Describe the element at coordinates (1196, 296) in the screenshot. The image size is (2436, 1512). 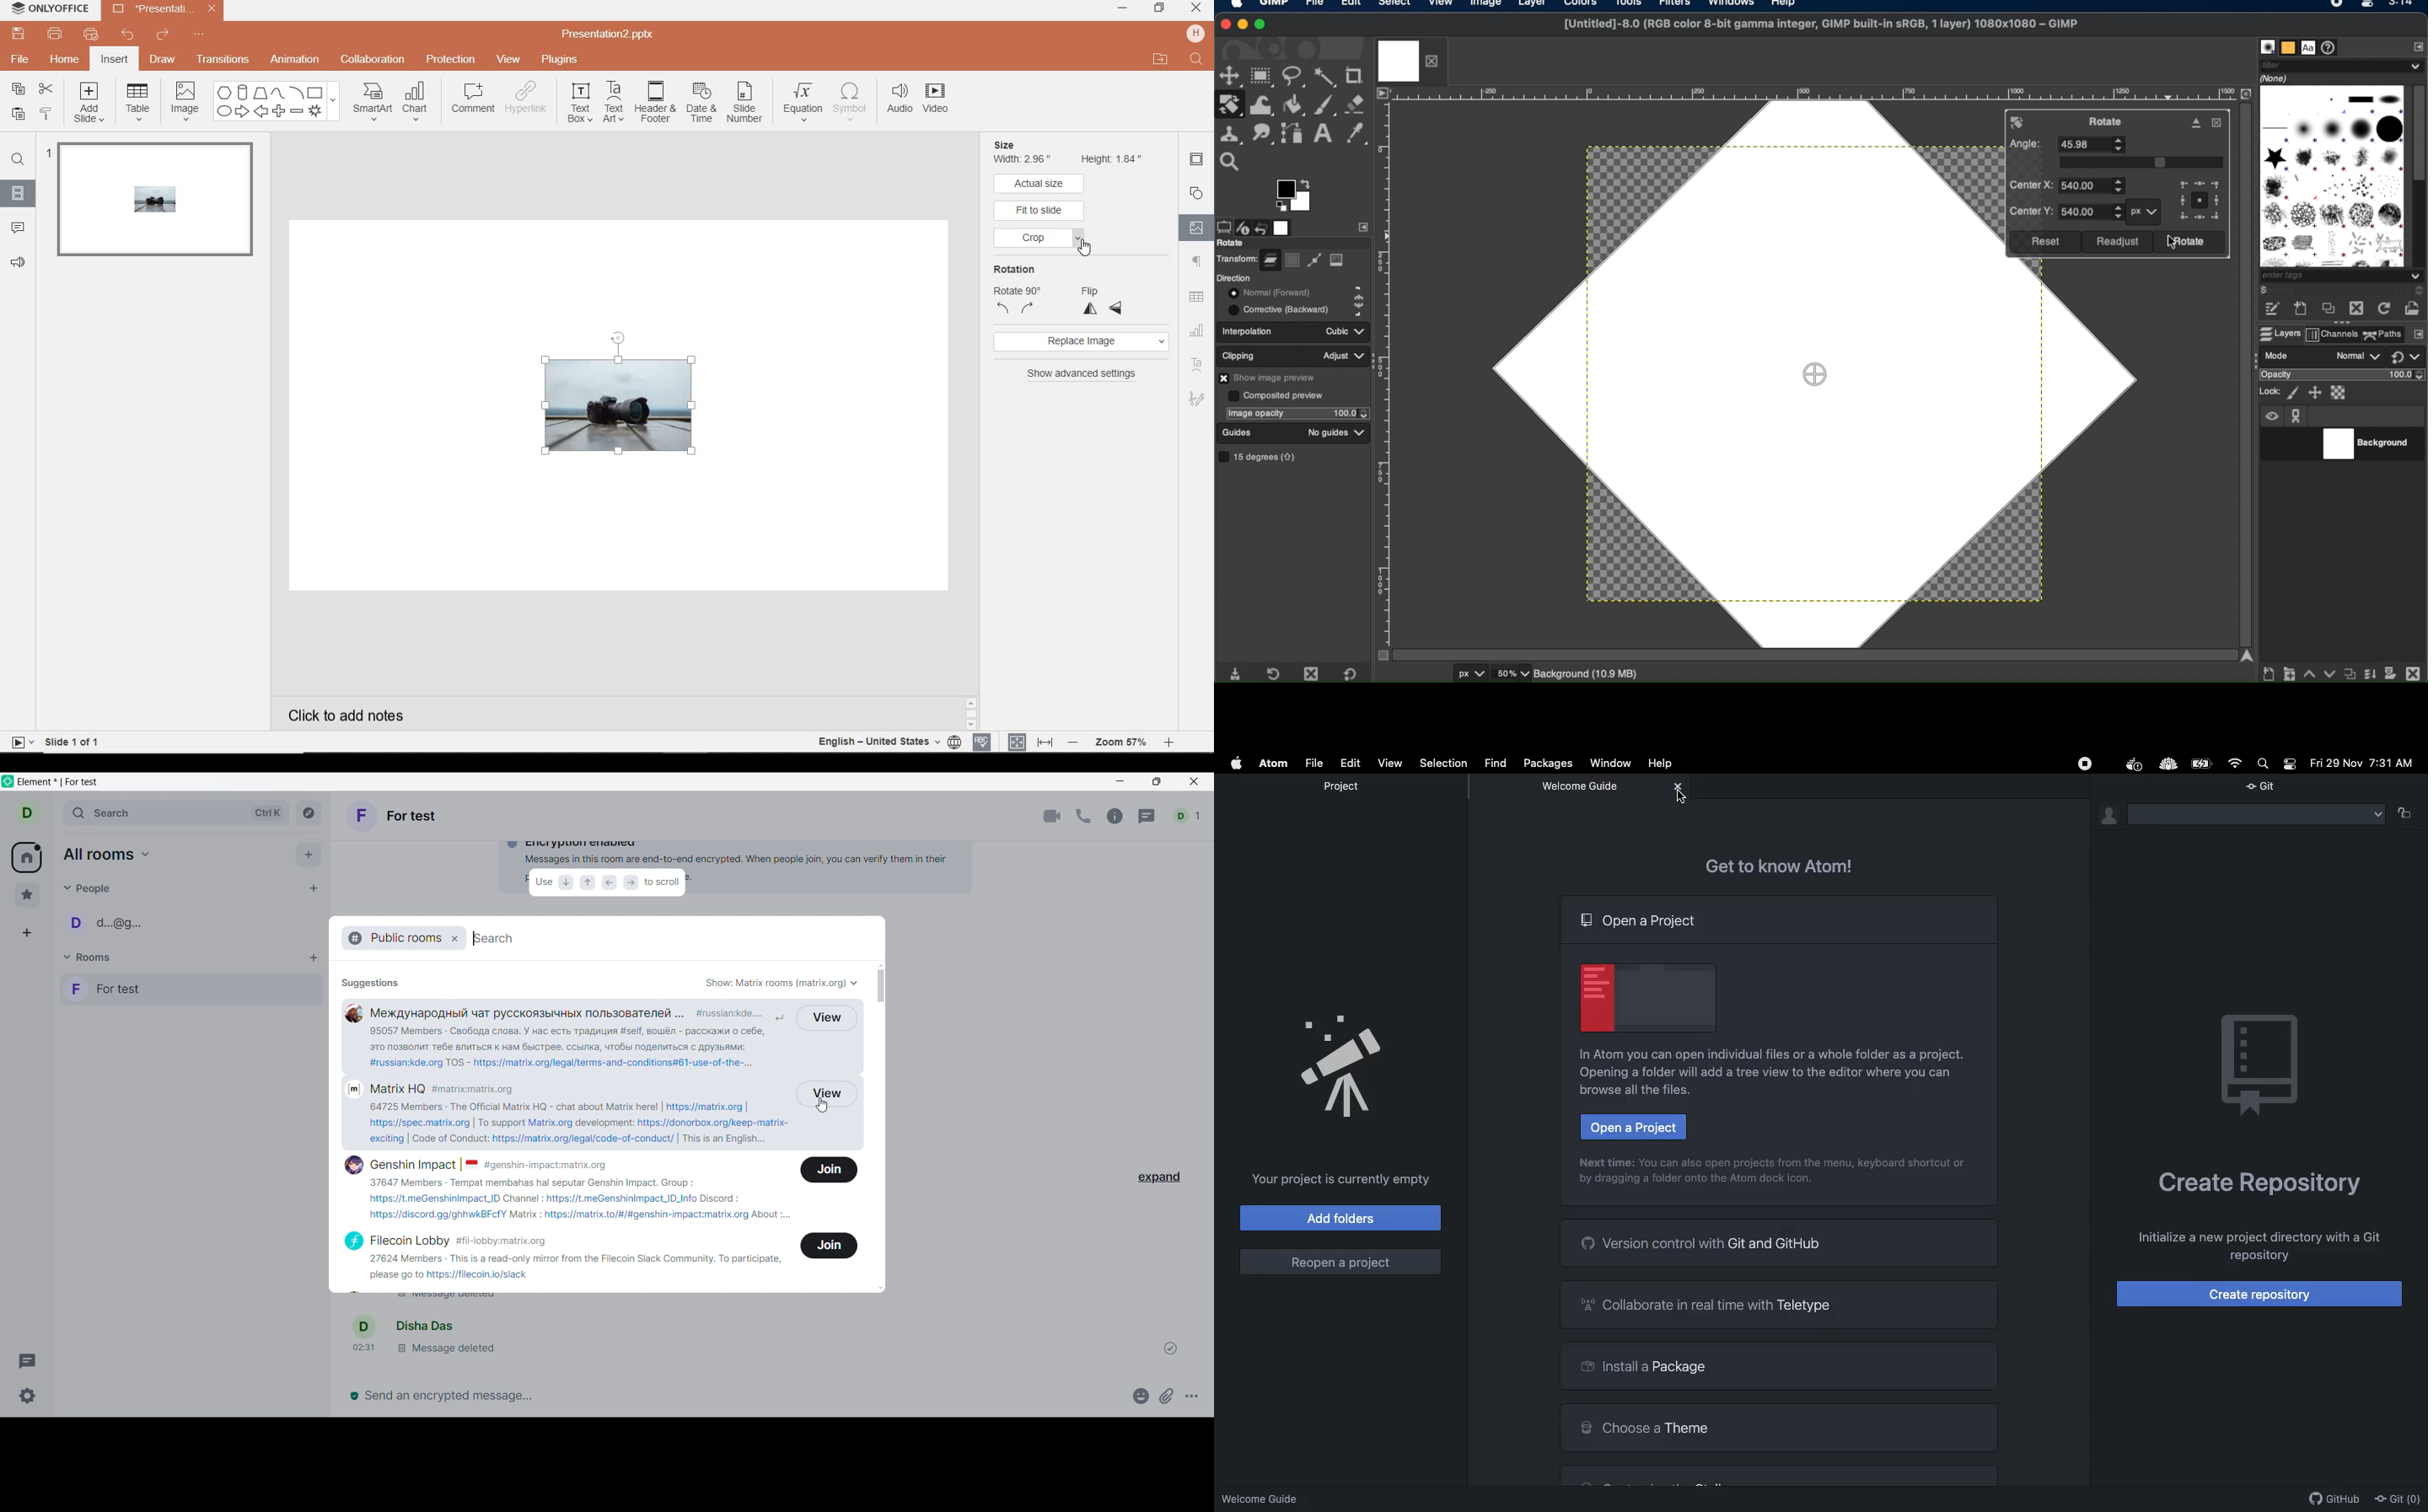
I see `table settings` at that location.